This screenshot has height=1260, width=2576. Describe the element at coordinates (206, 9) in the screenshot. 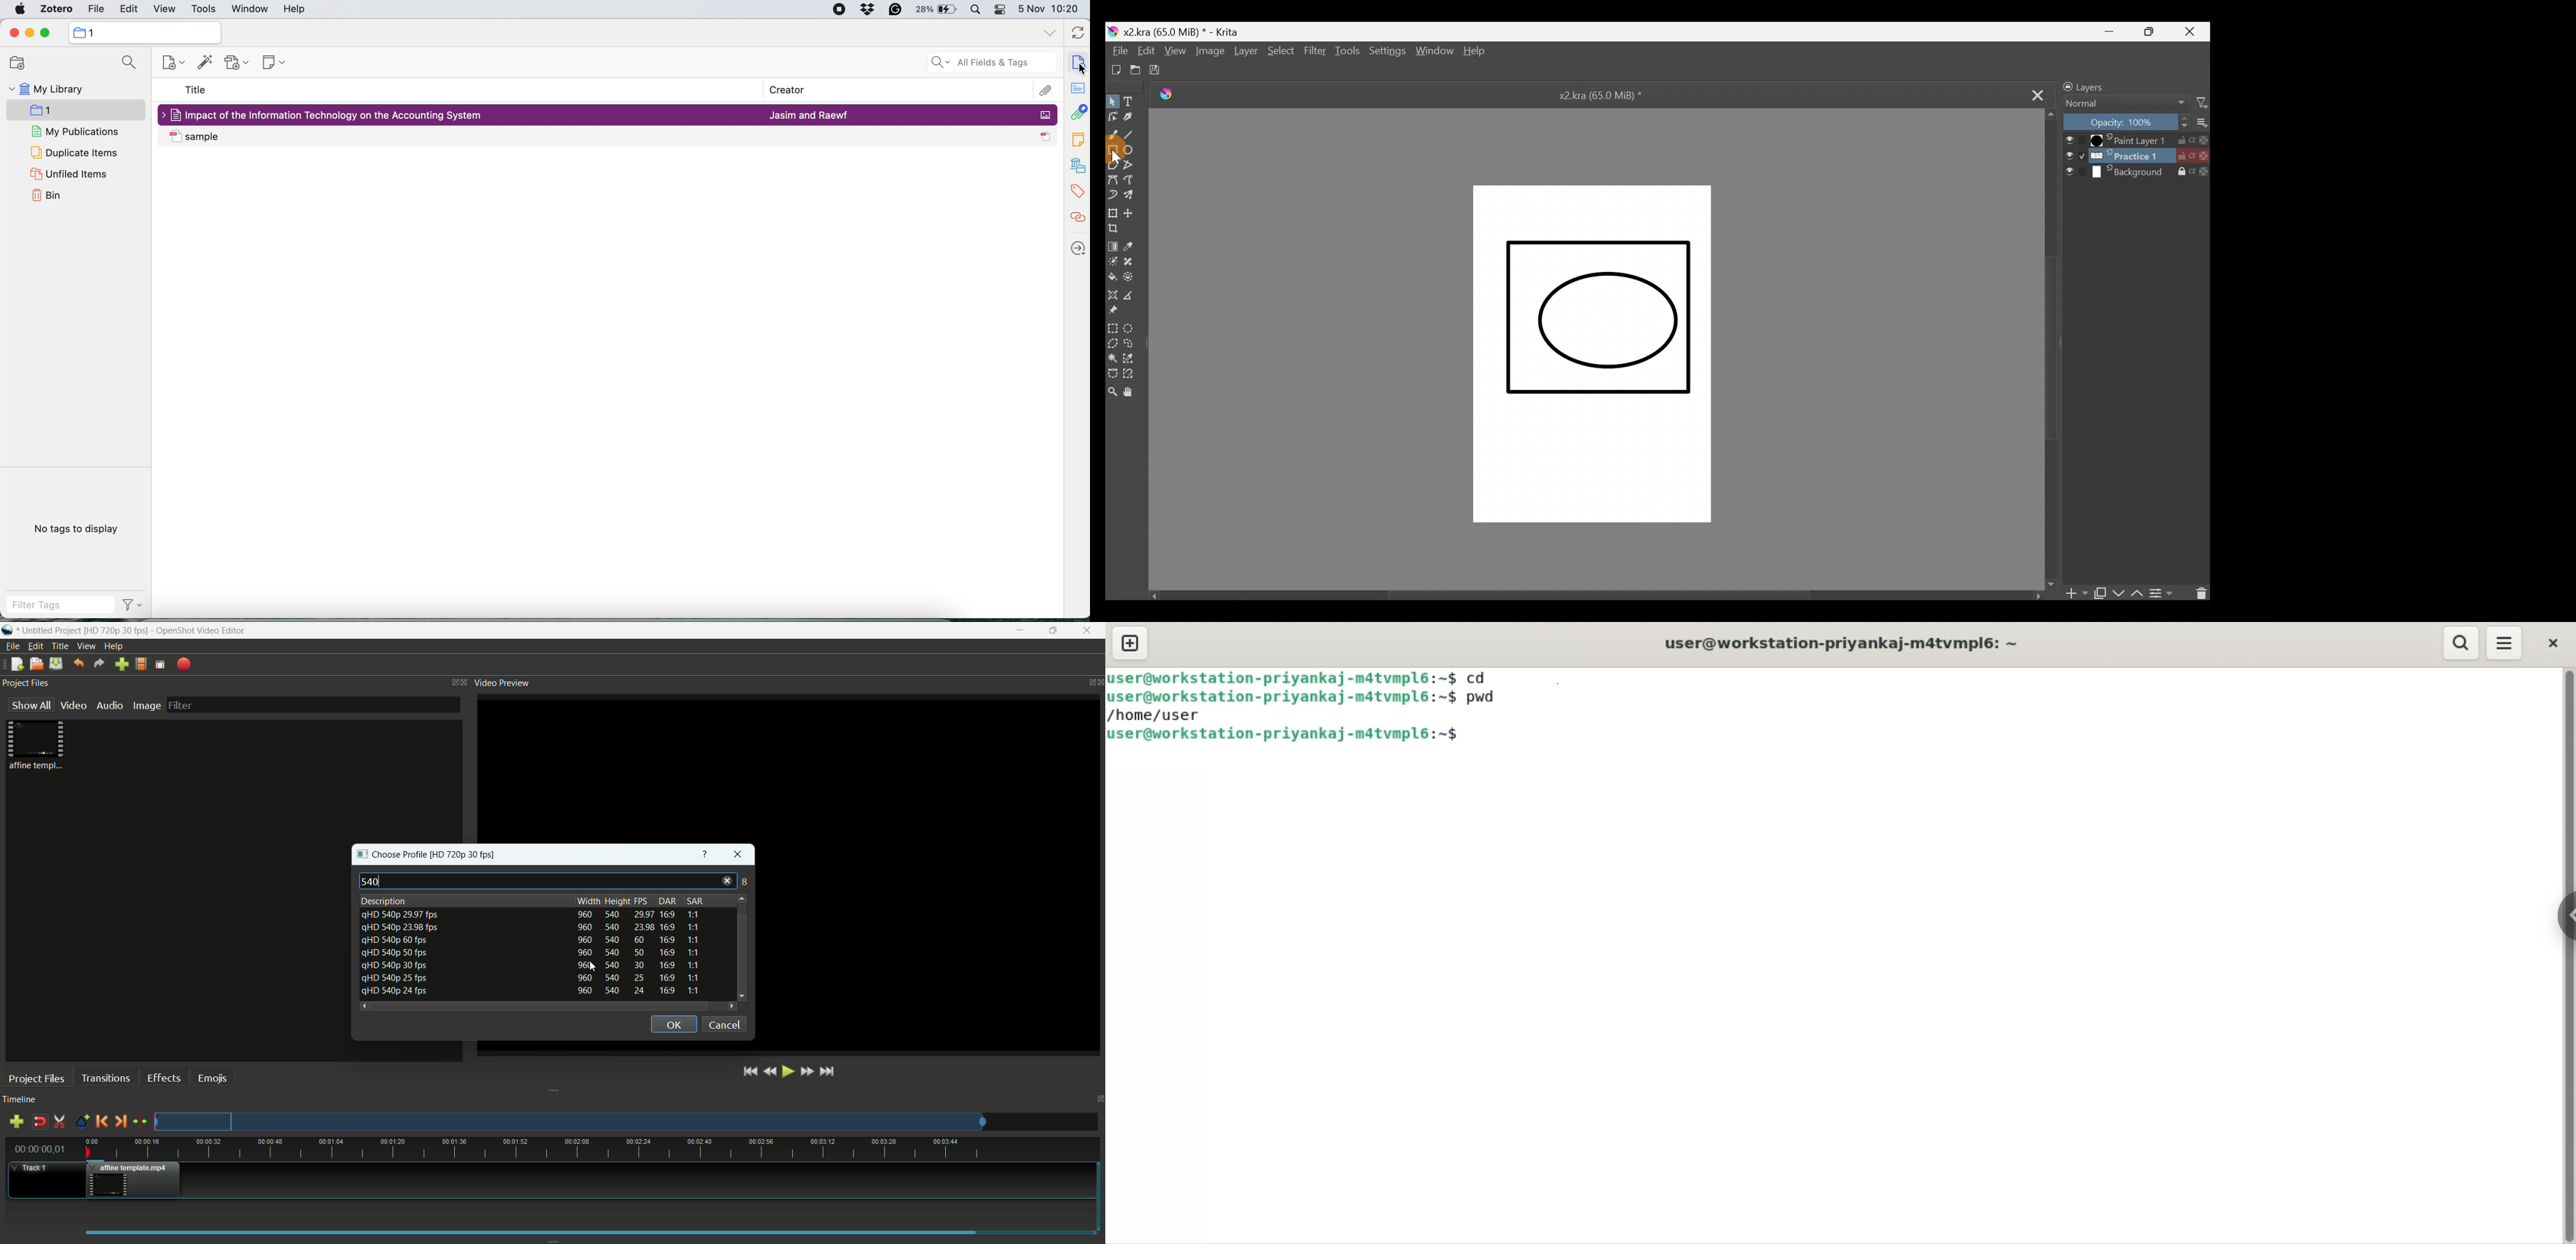

I see `tools` at that location.